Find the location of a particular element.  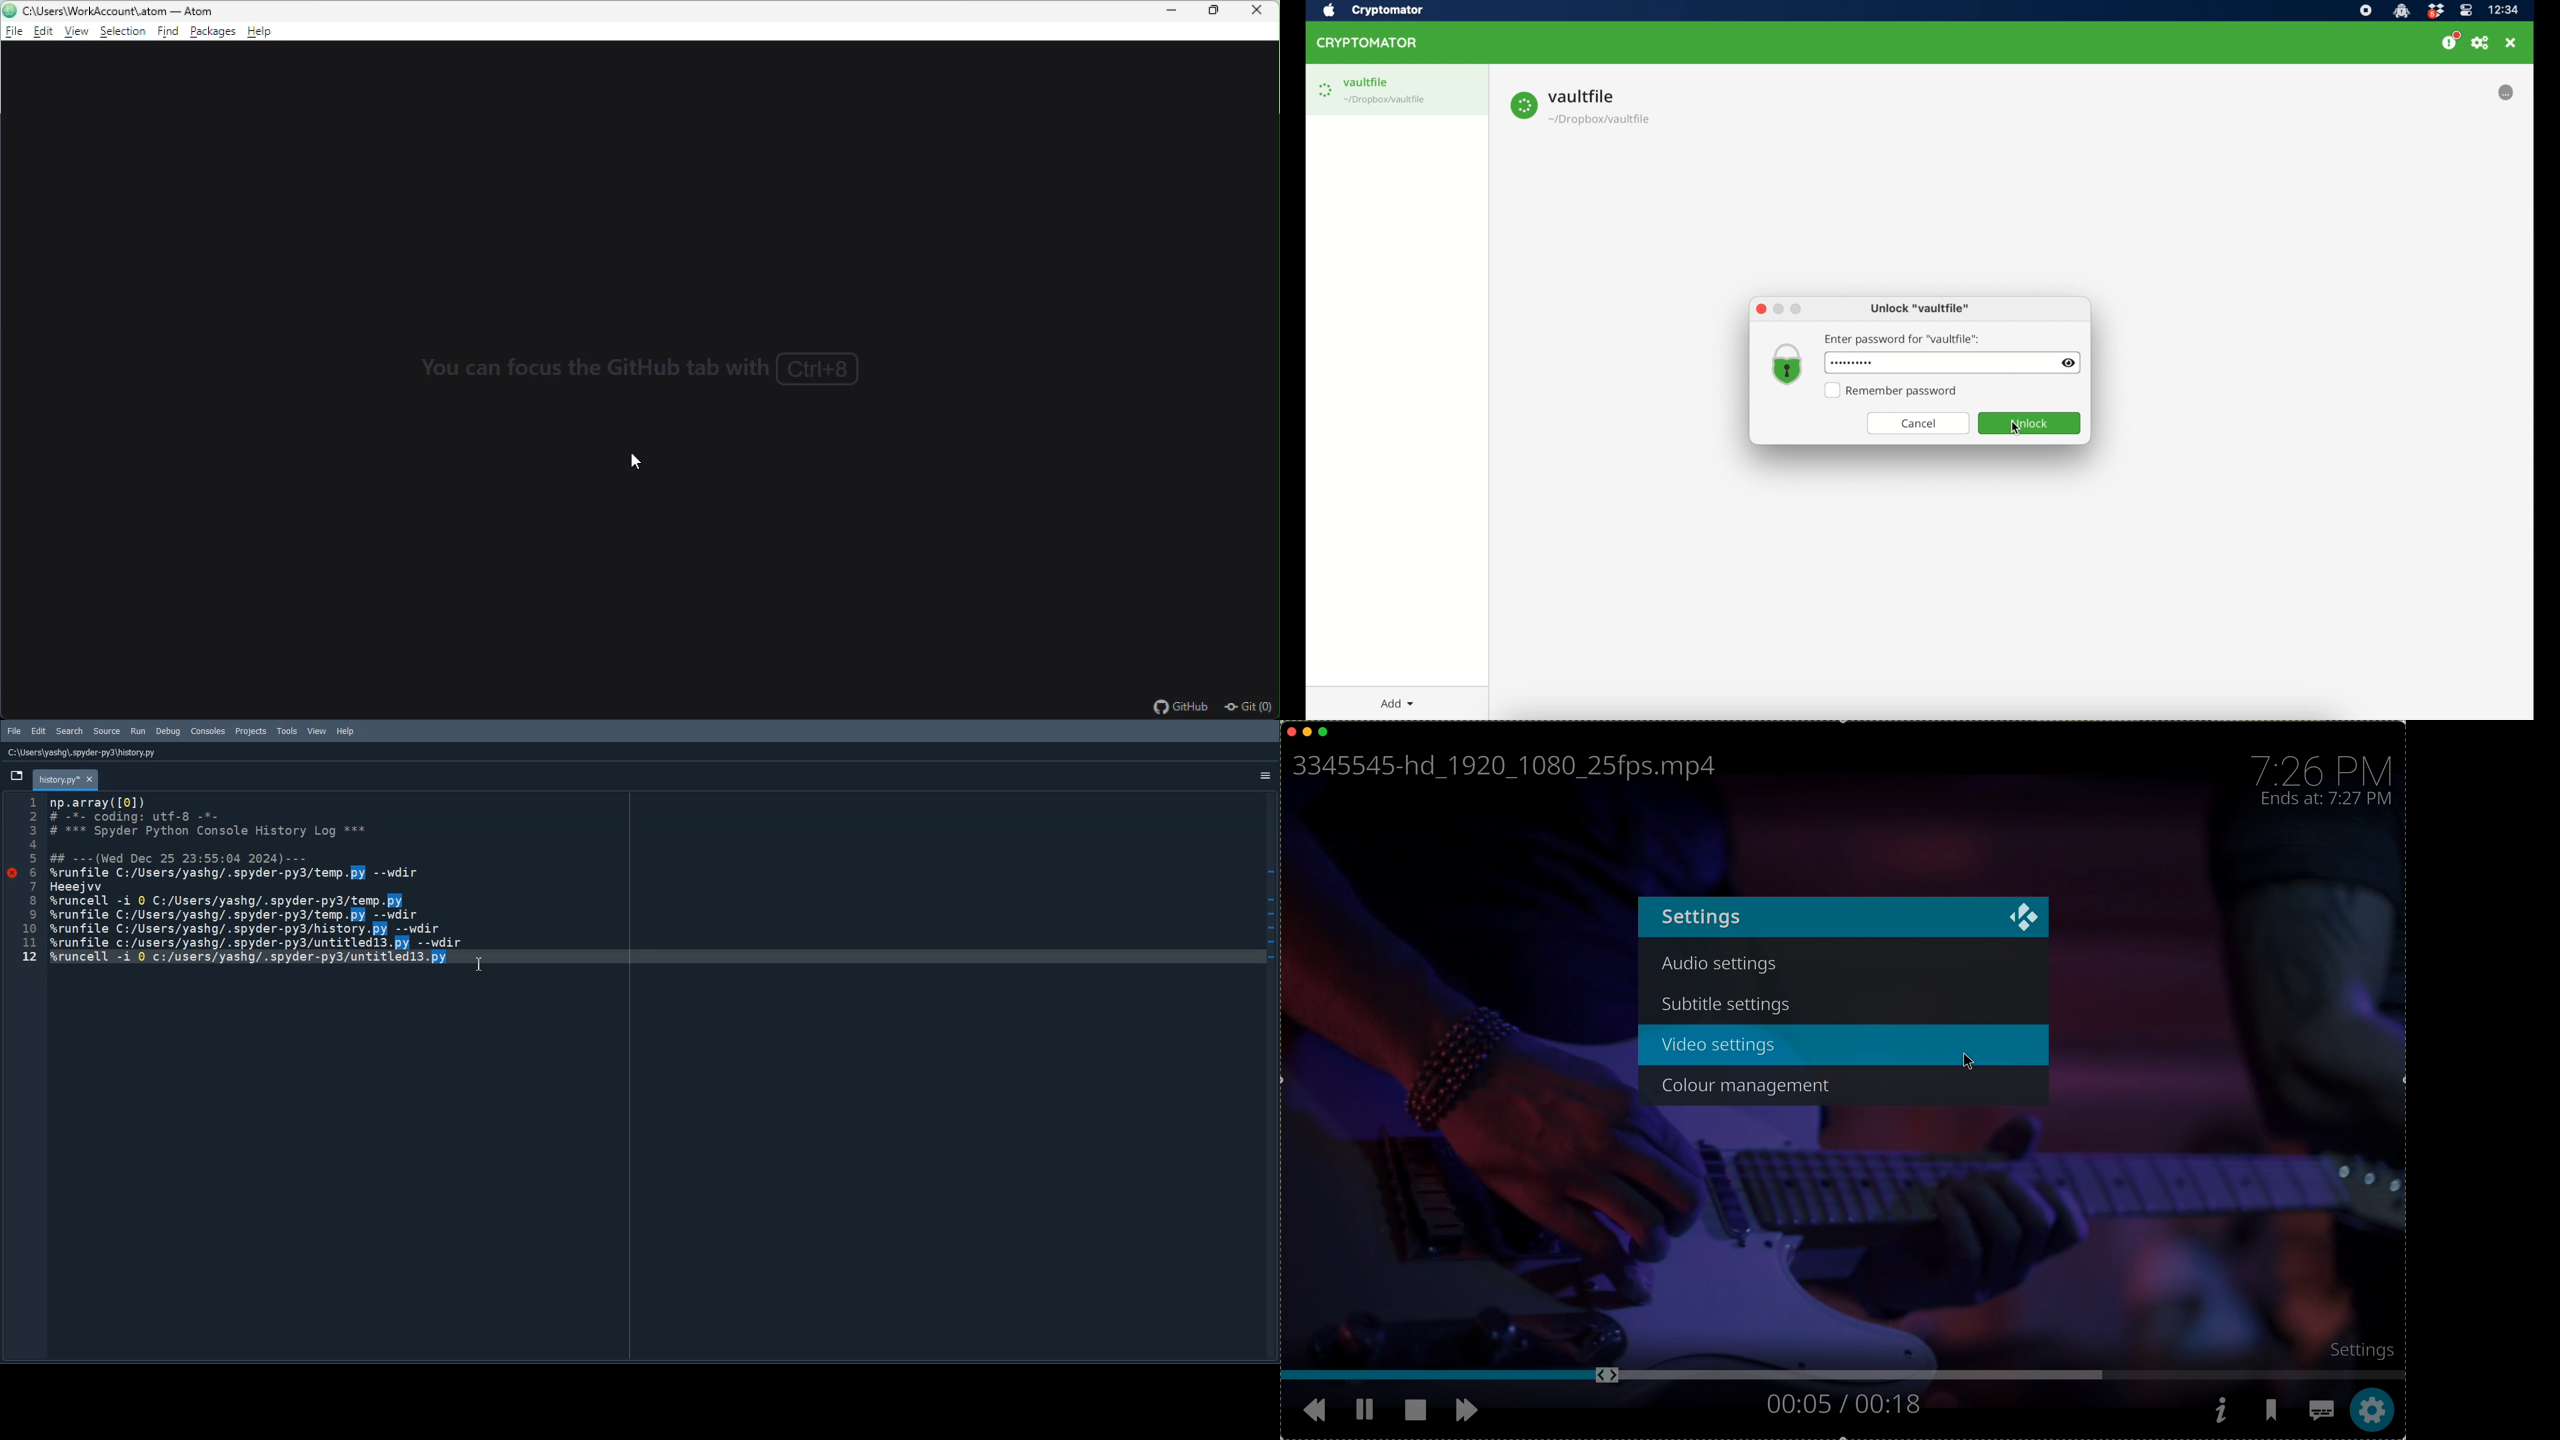

screen recorder icon is located at coordinates (2367, 10).